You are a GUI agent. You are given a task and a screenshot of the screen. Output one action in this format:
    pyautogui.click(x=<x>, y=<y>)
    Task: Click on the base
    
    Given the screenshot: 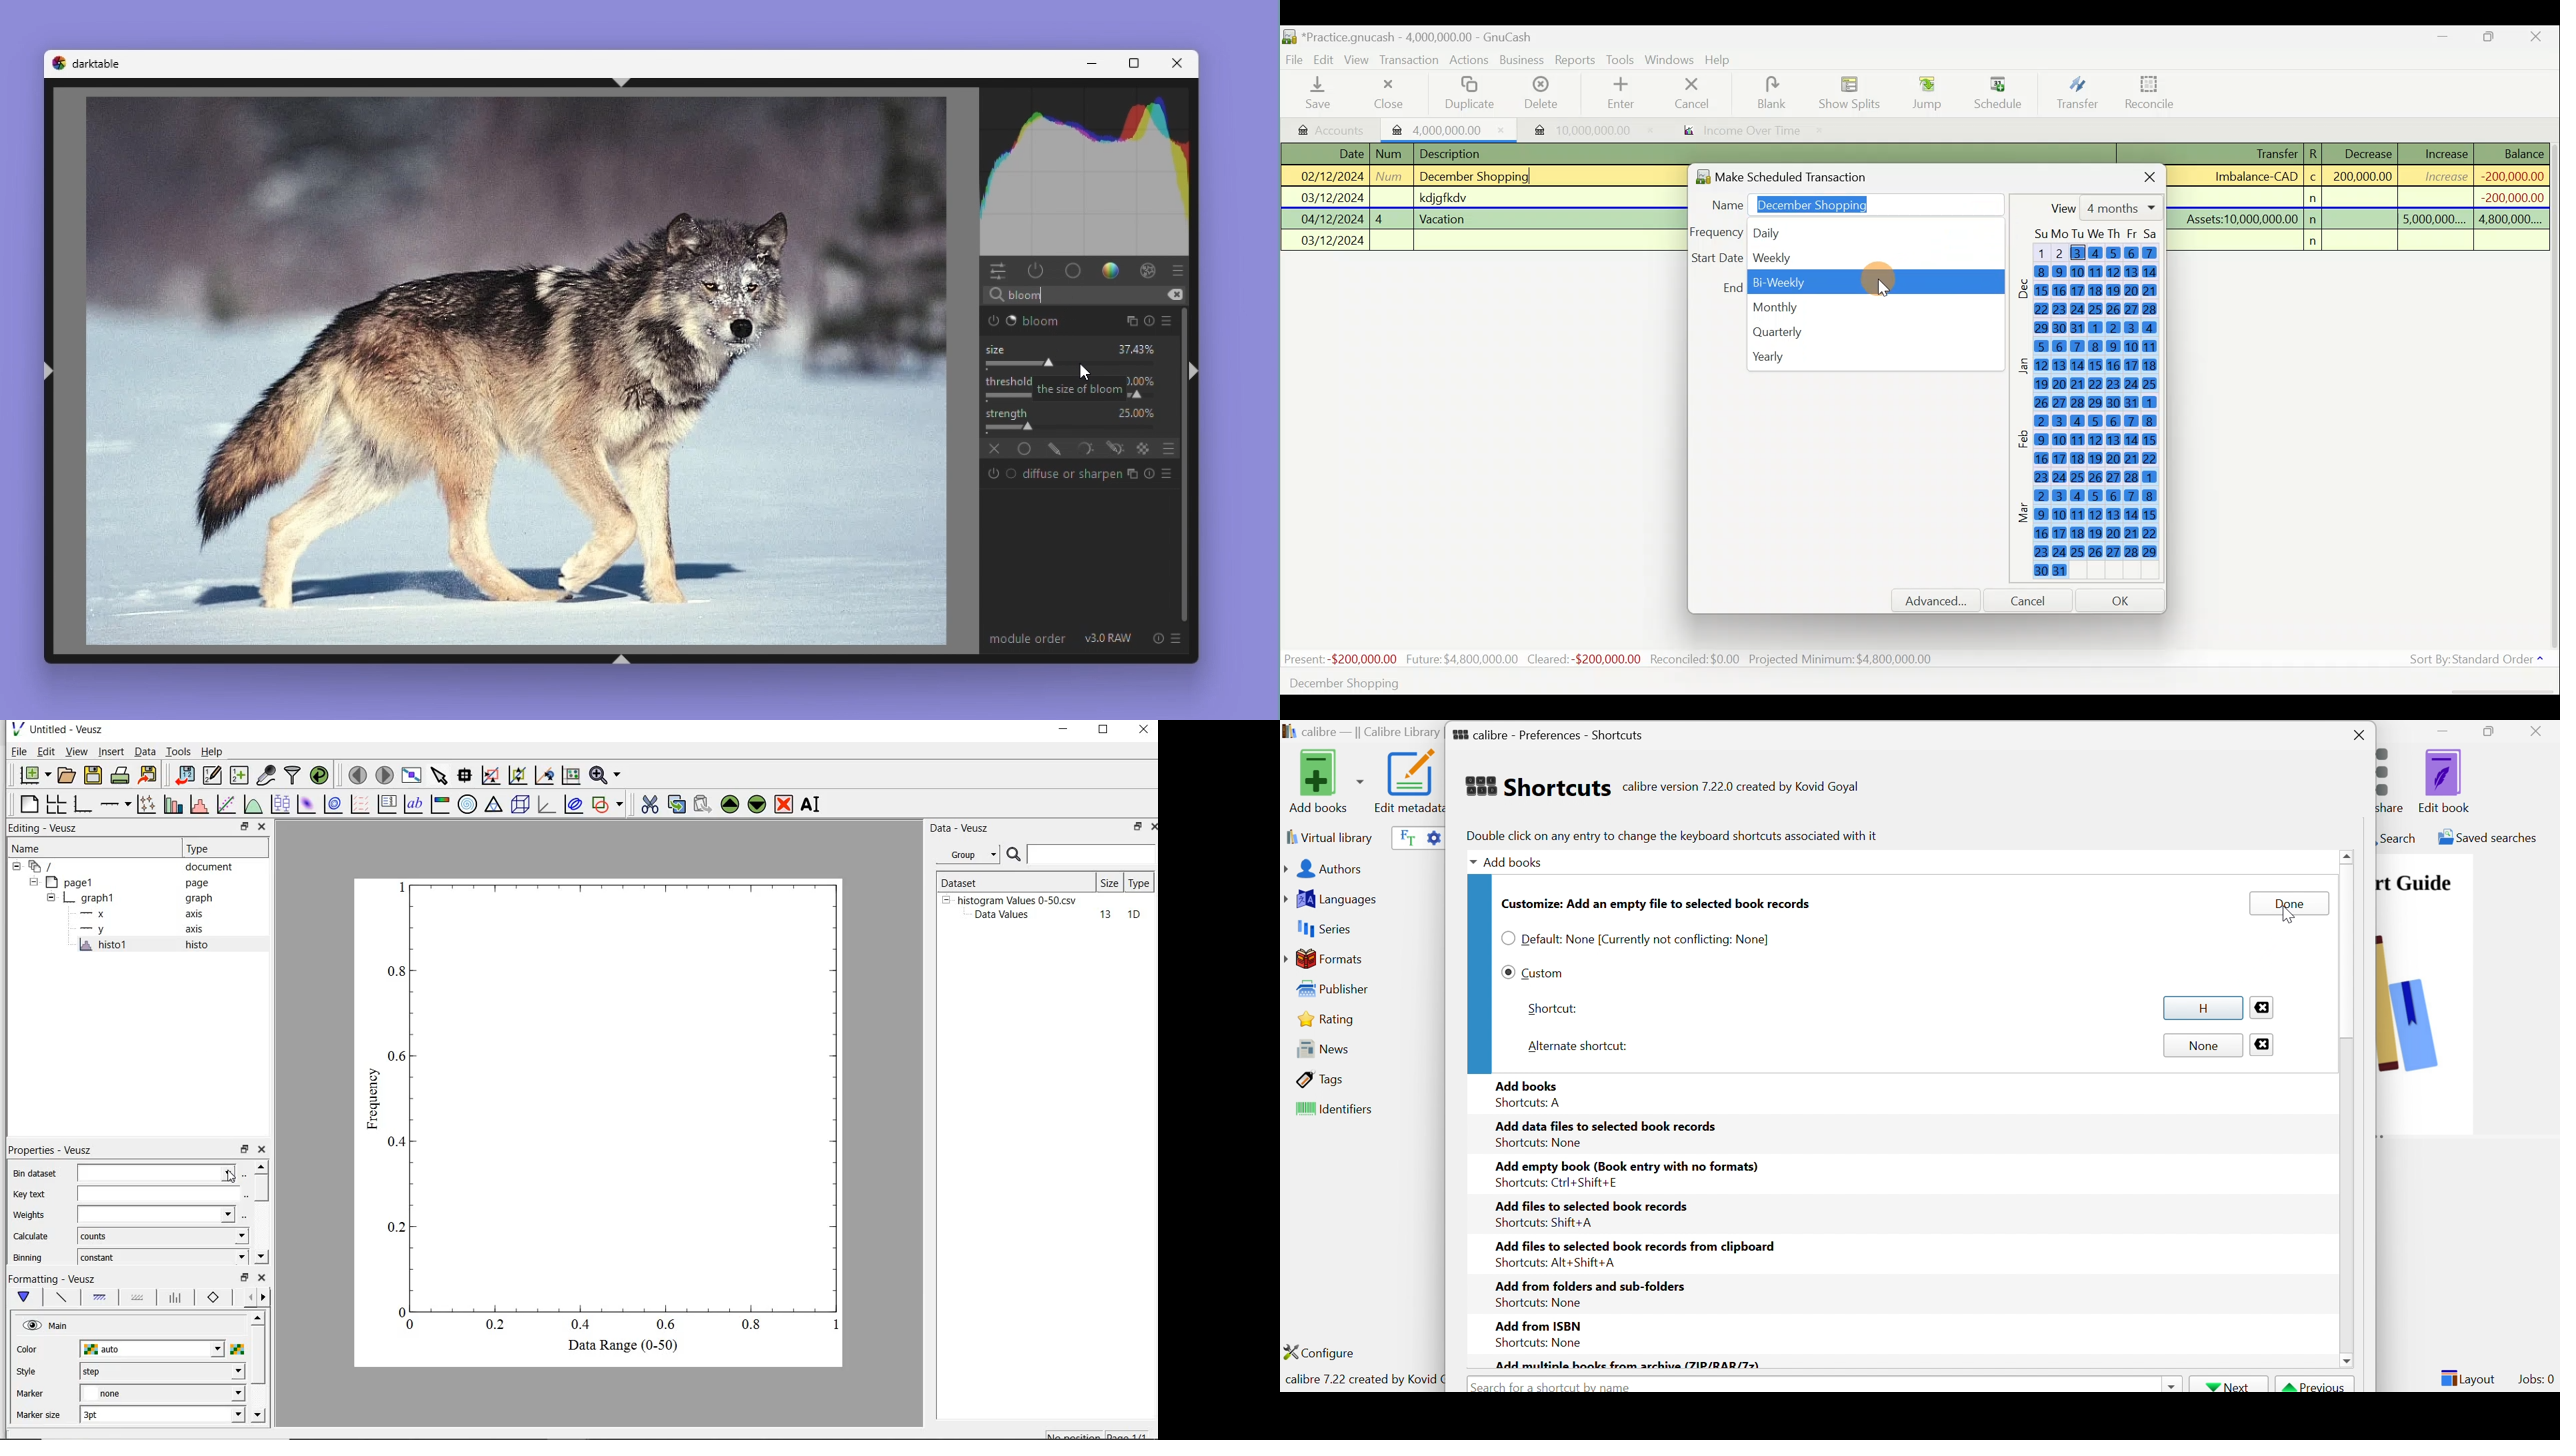 What is the action you would take?
    pyautogui.click(x=1012, y=473)
    